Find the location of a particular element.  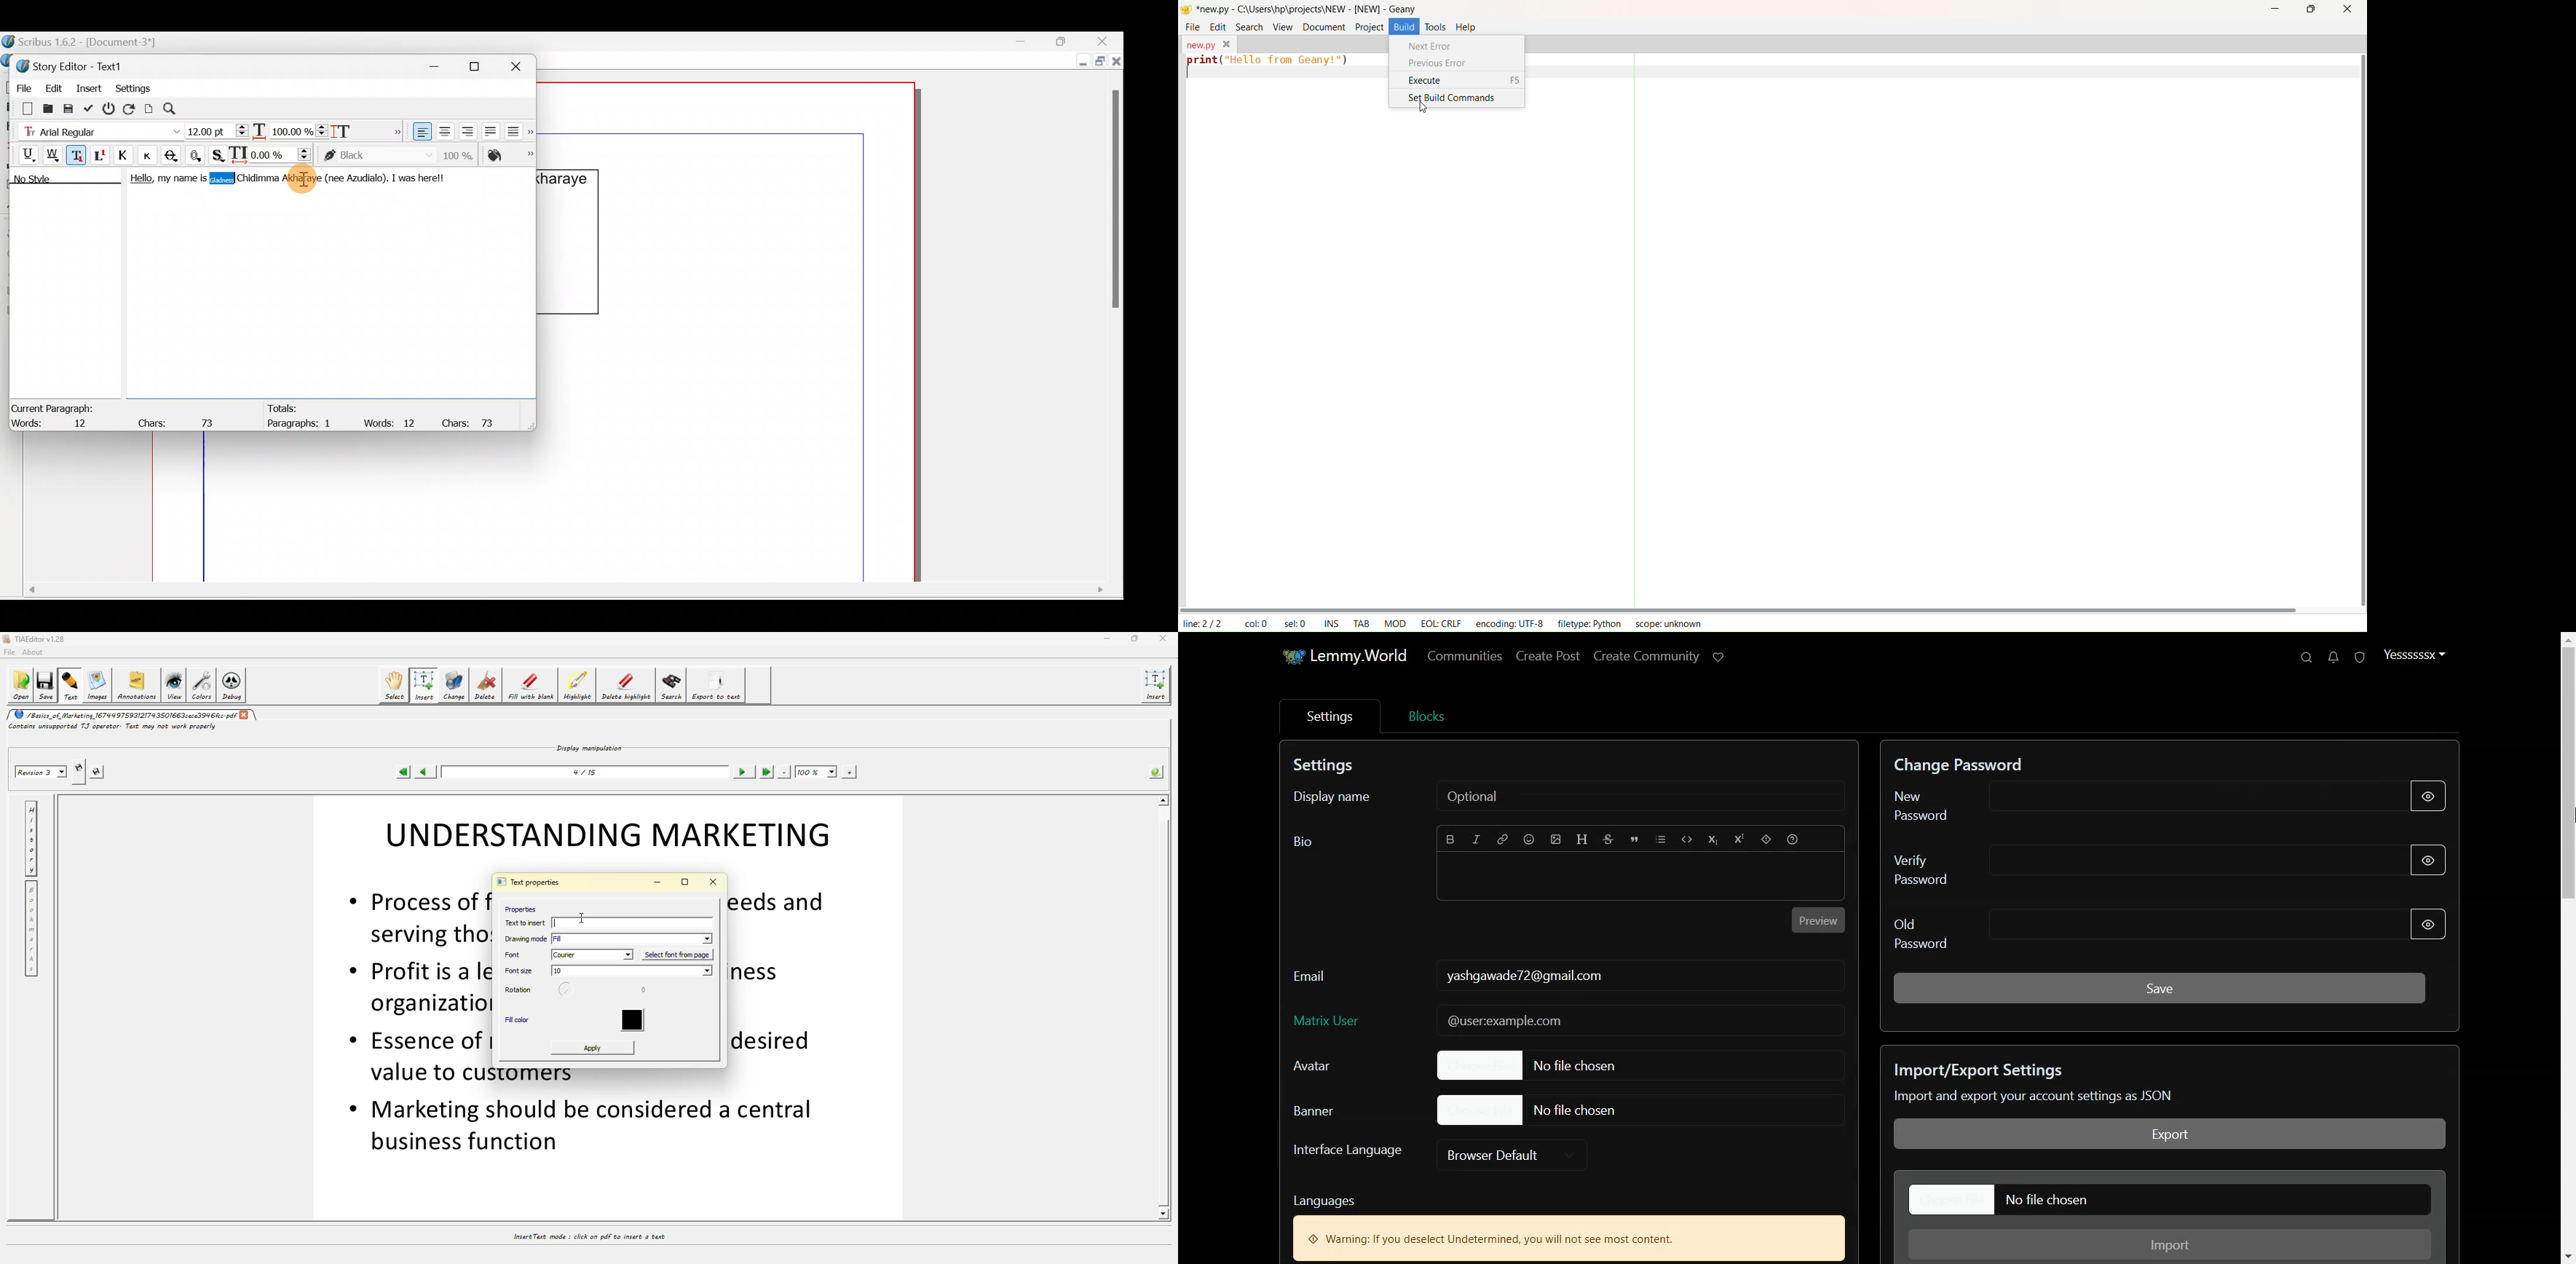

(nee is located at coordinates (333, 178).